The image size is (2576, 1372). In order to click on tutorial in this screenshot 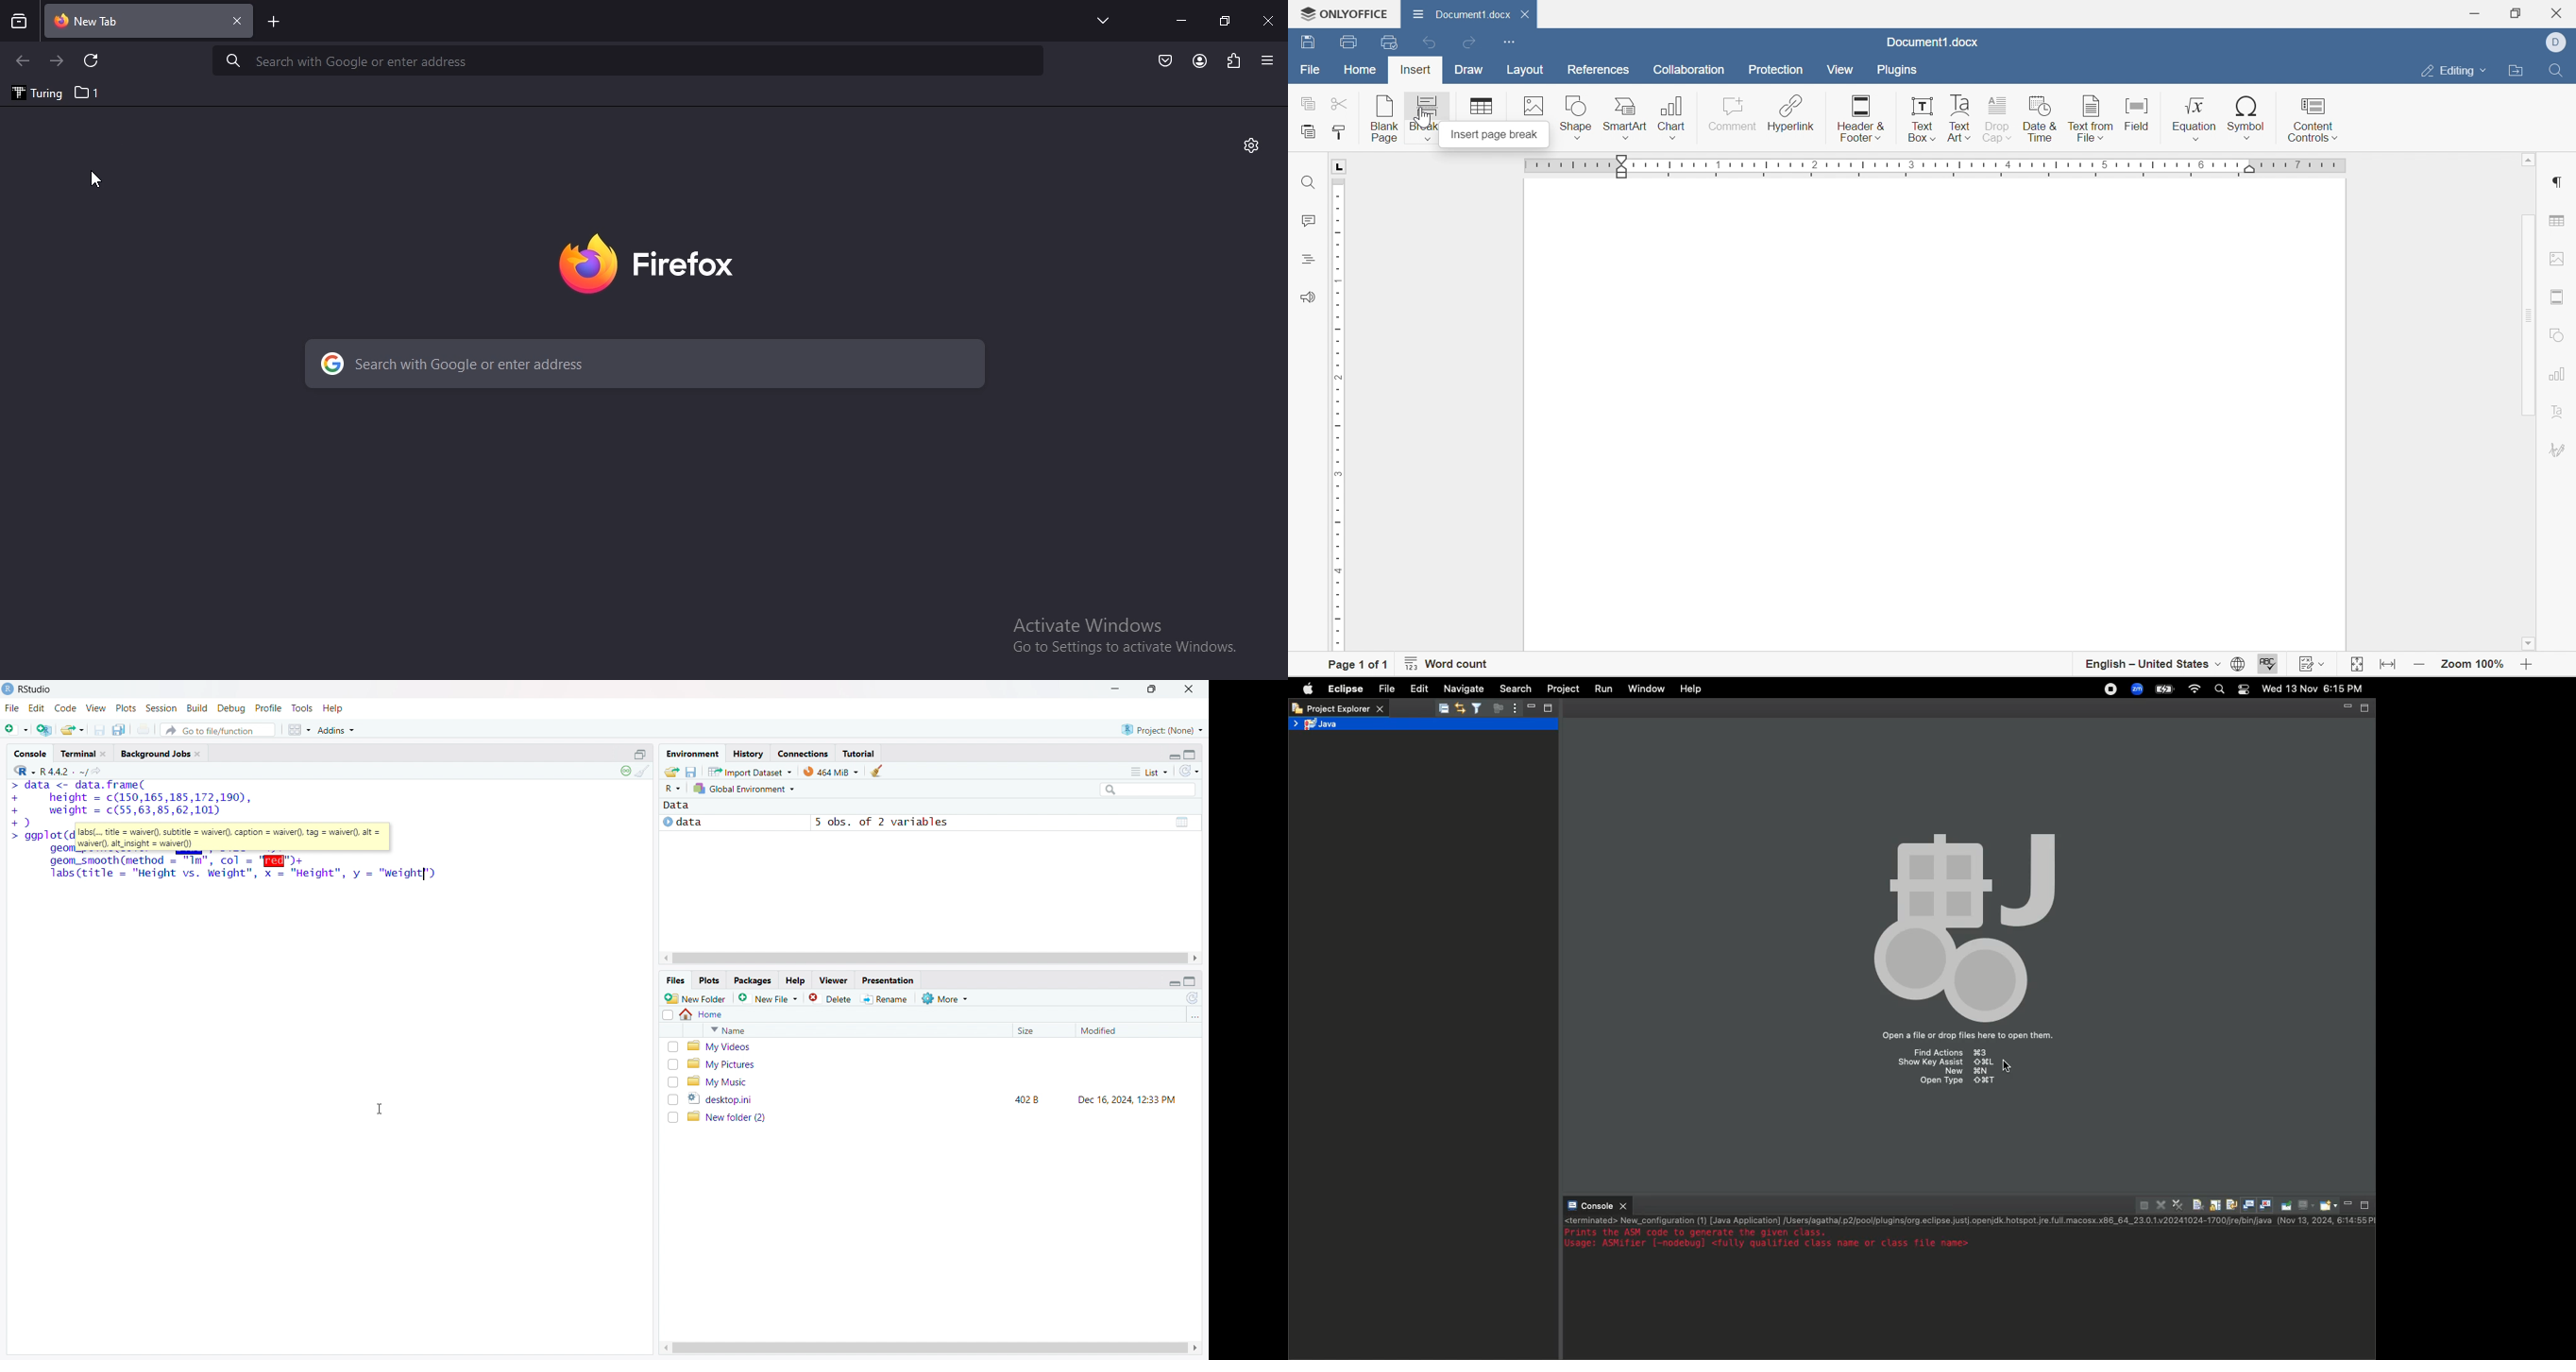, I will do `click(859, 753)`.